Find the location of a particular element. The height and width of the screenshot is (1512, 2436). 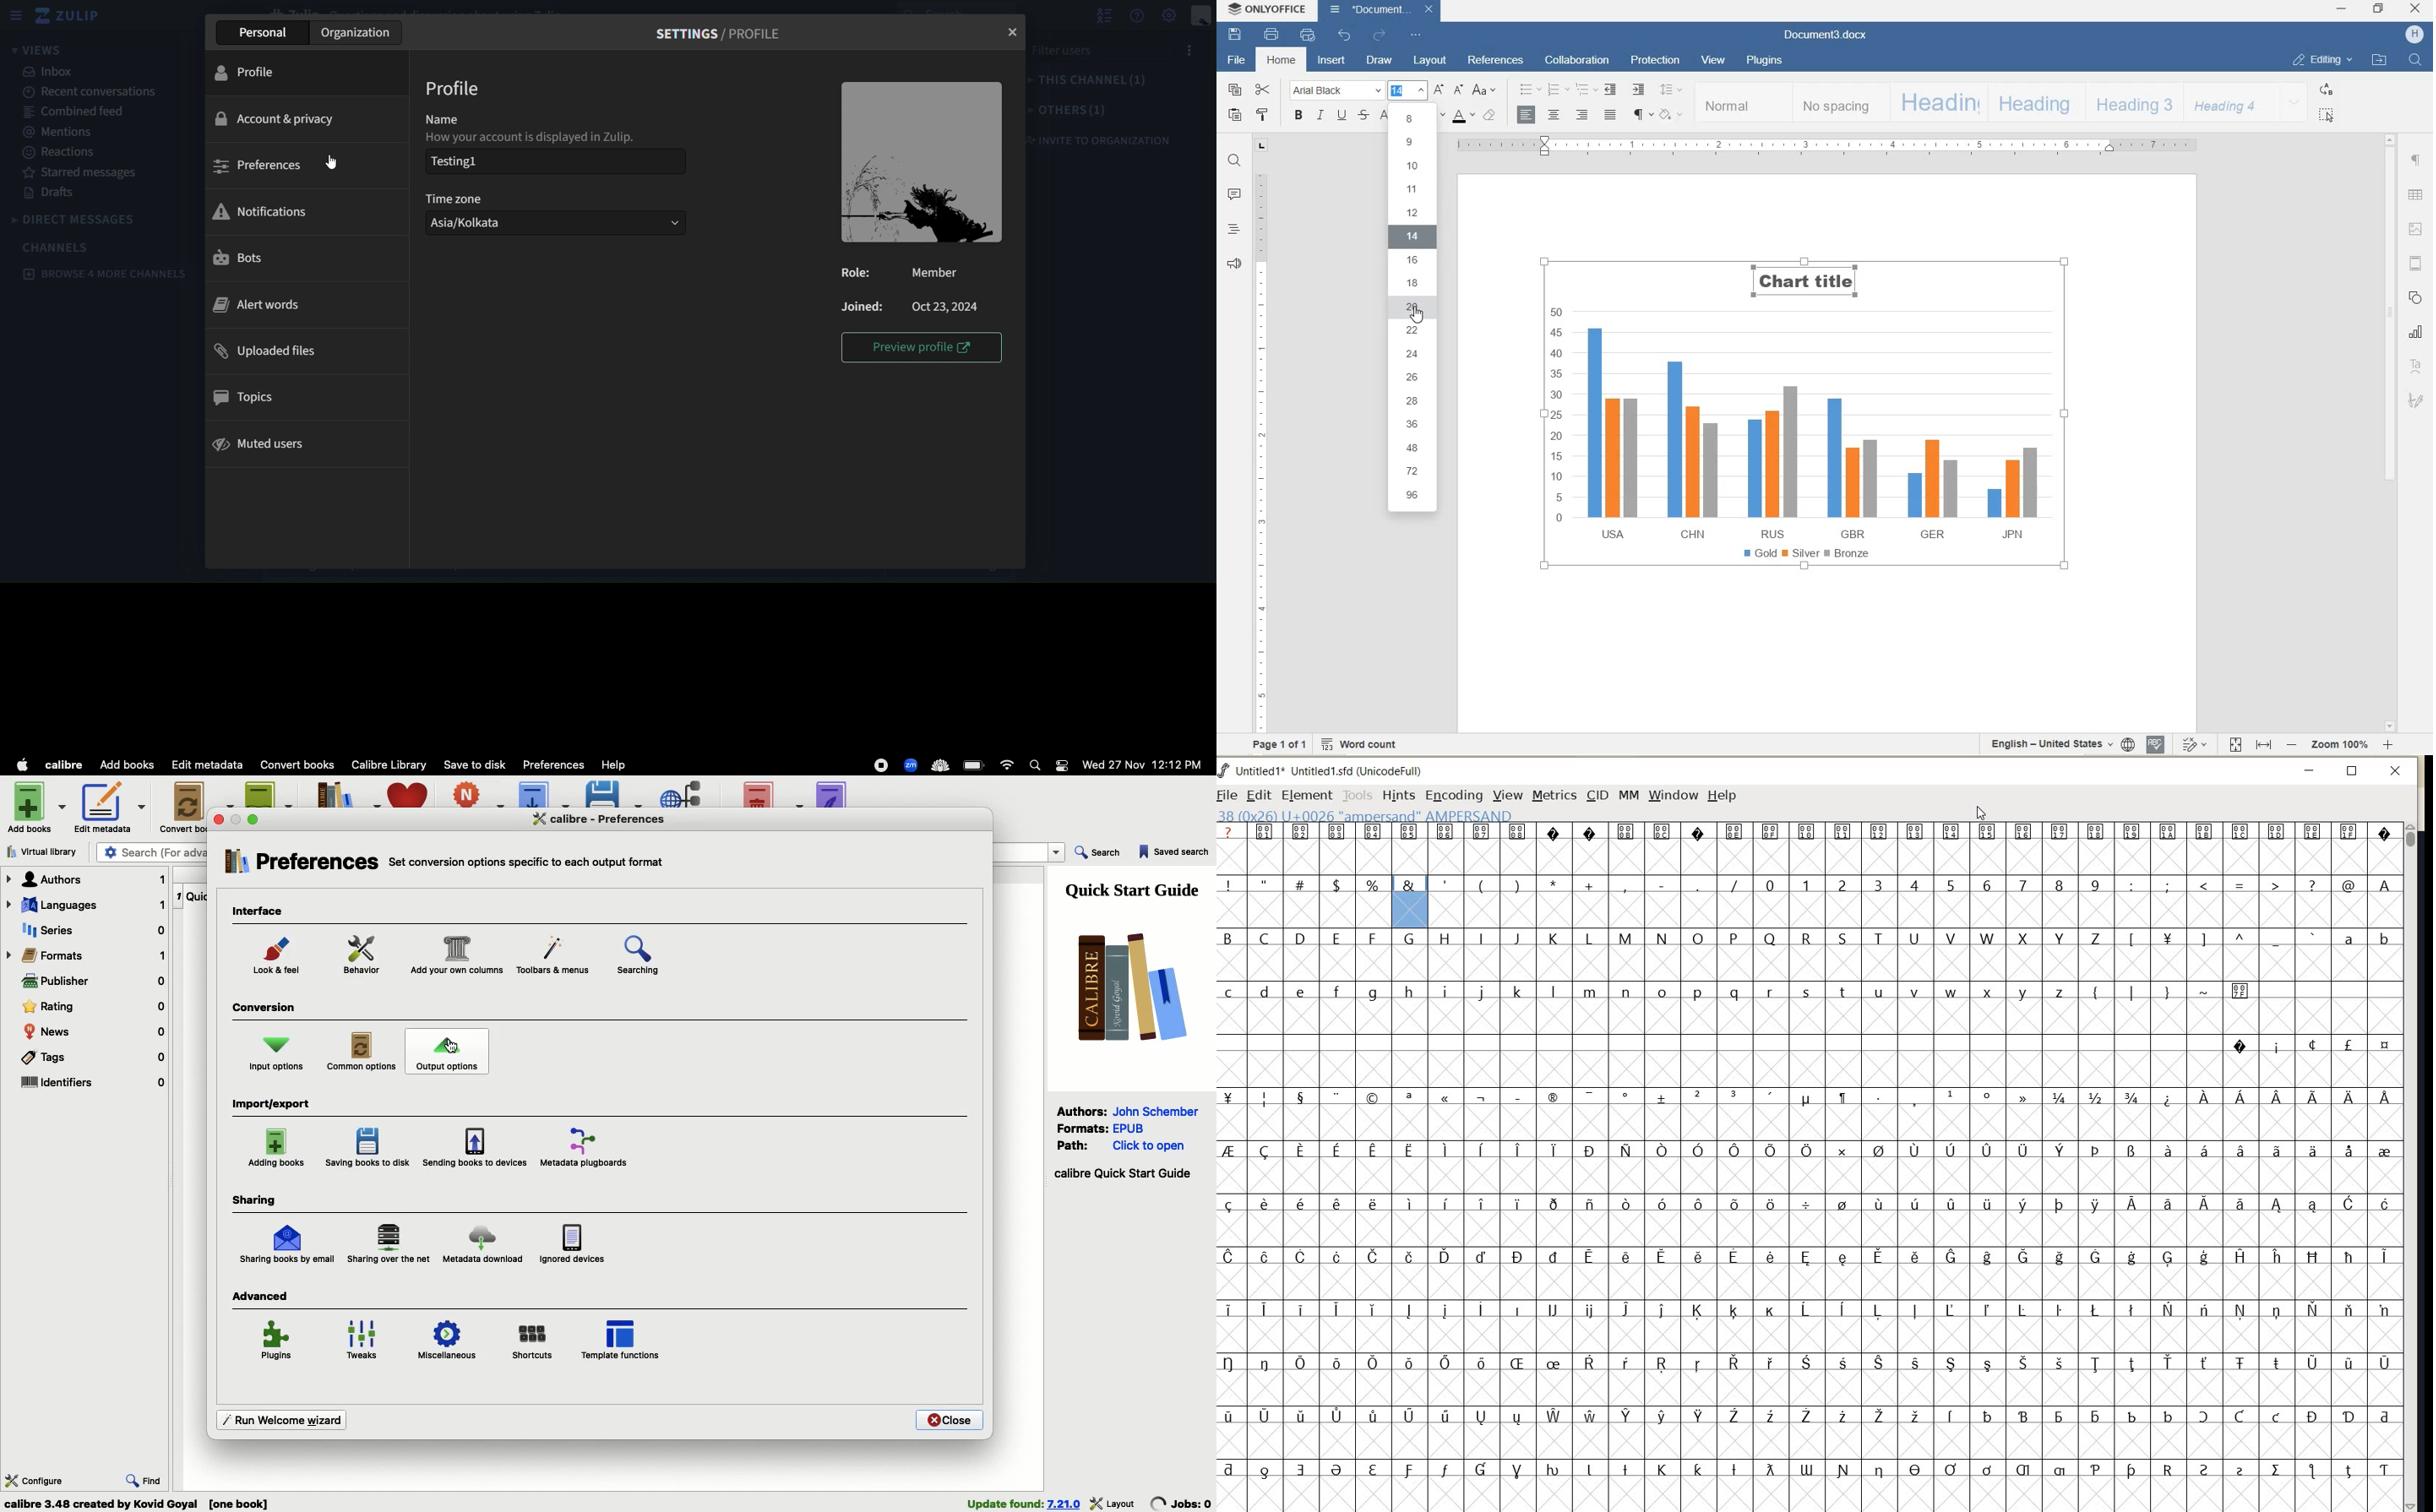

HEADER & FOOTERS is located at coordinates (2415, 264).